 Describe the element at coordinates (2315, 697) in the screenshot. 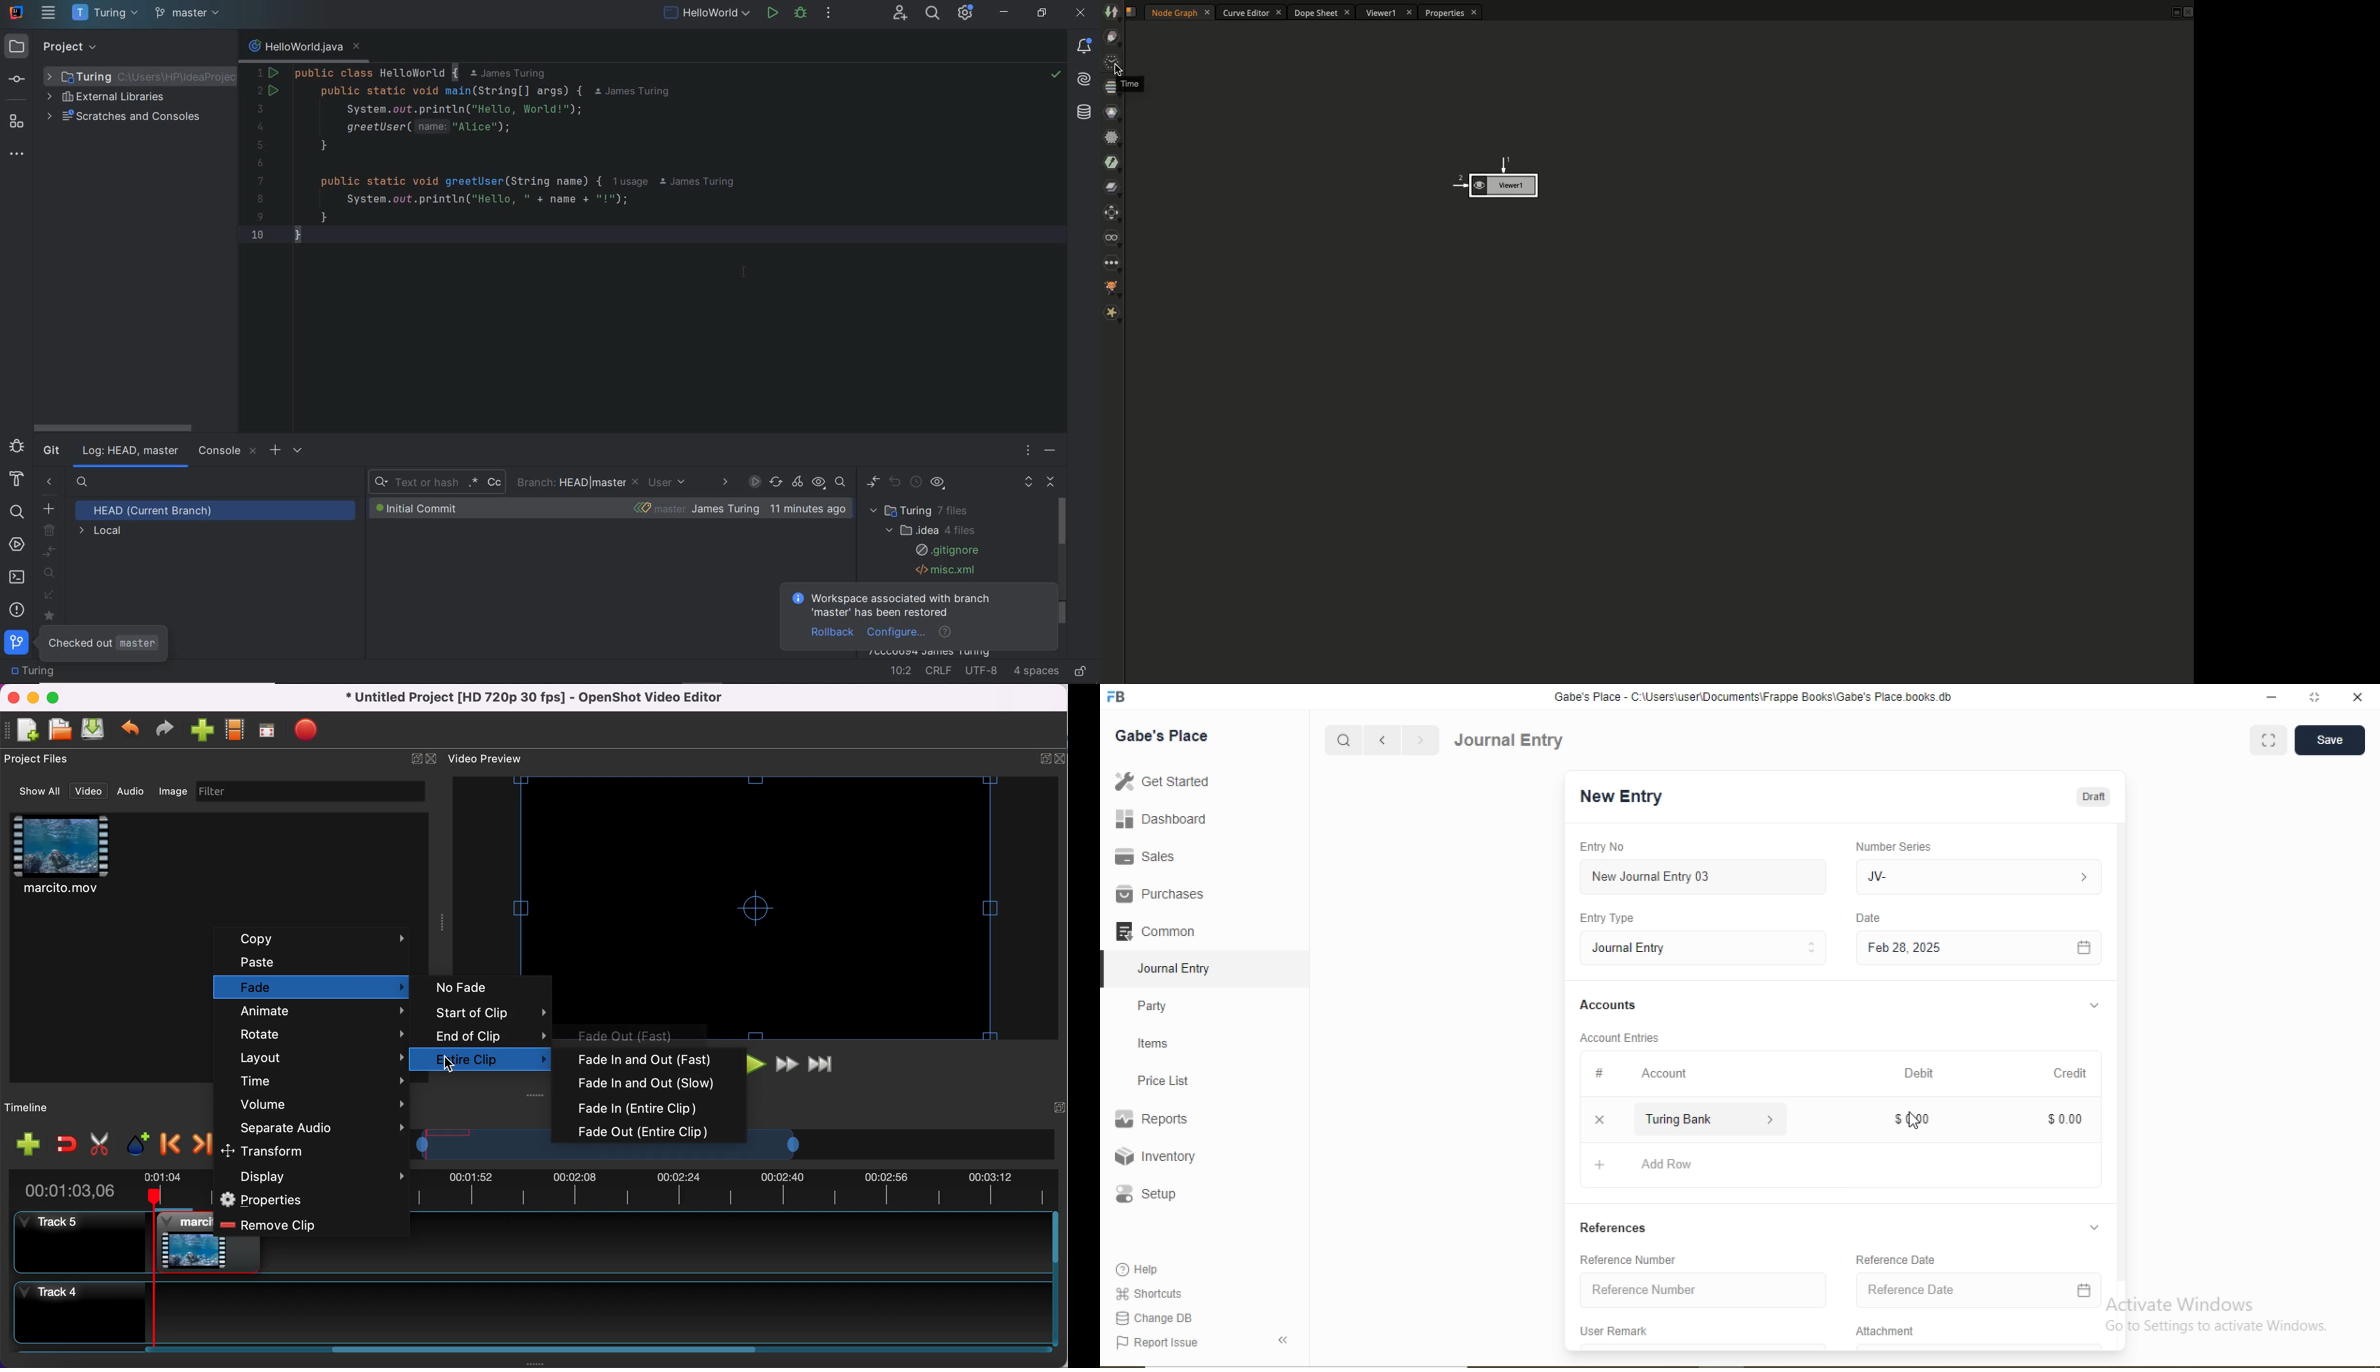

I see `full screen` at that location.